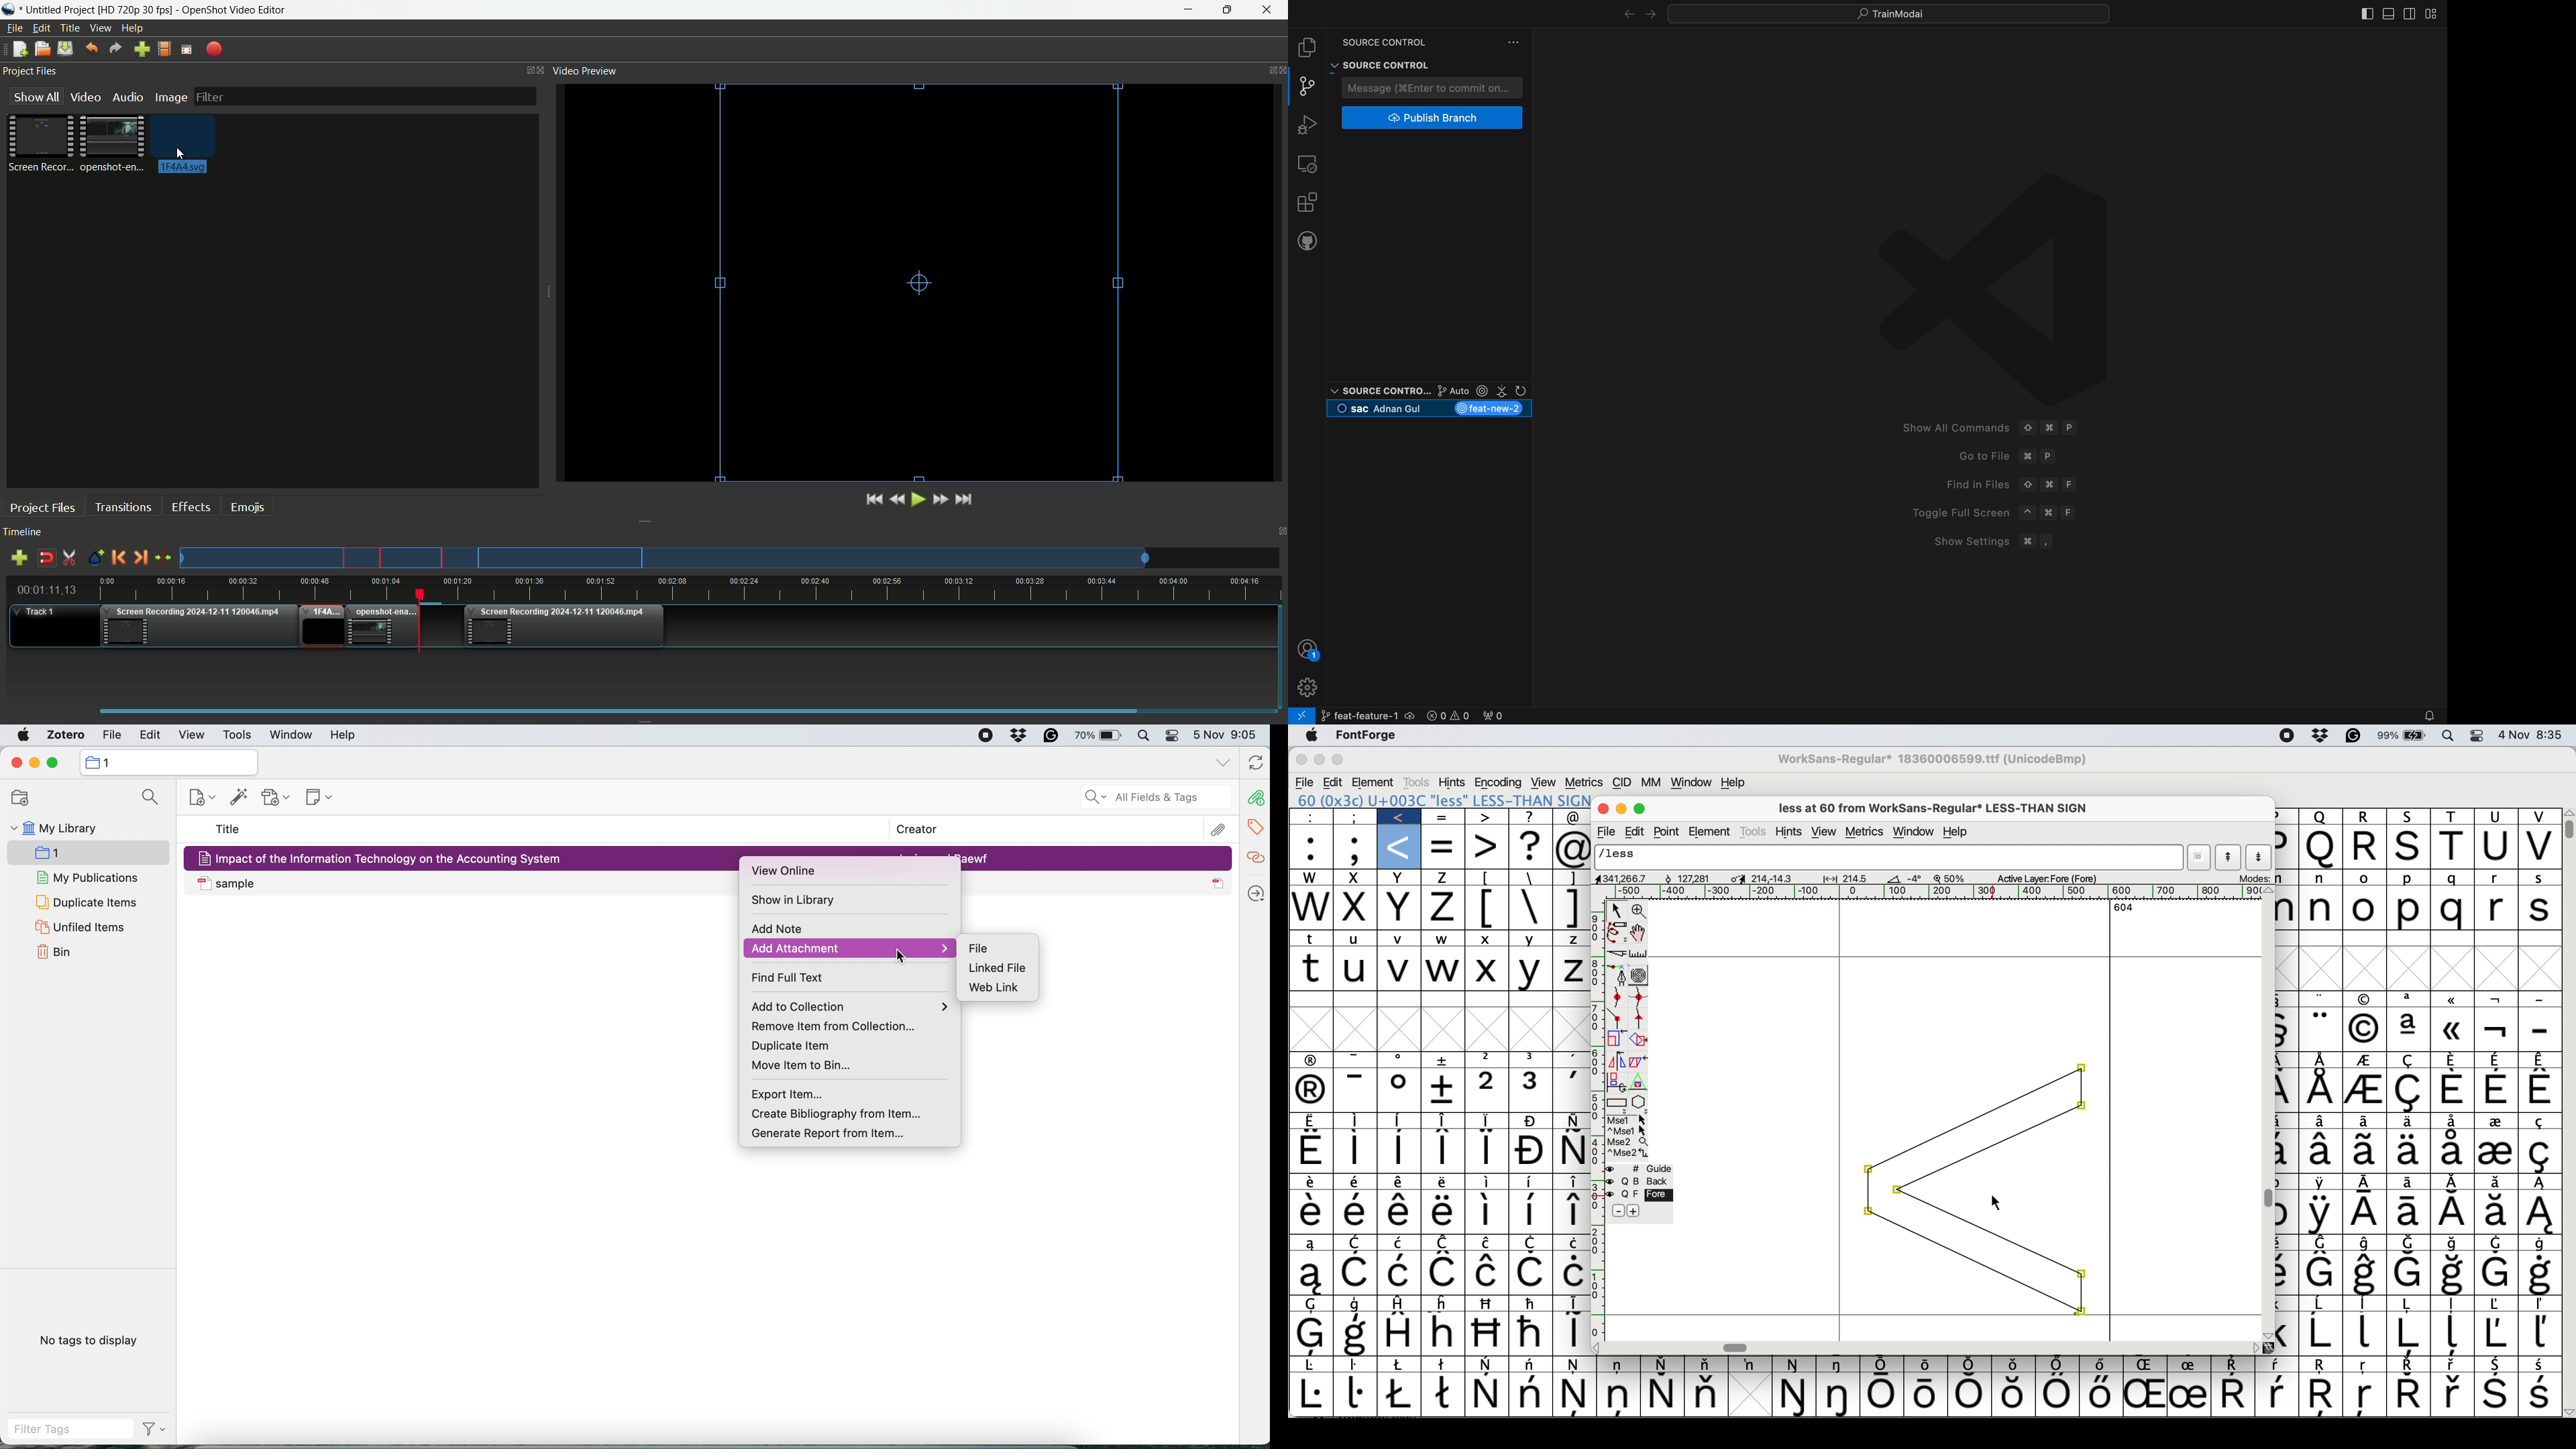 The height and width of the screenshot is (1456, 2576). What do you see at coordinates (2452, 999) in the screenshot?
I see `Symbol` at bounding box center [2452, 999].